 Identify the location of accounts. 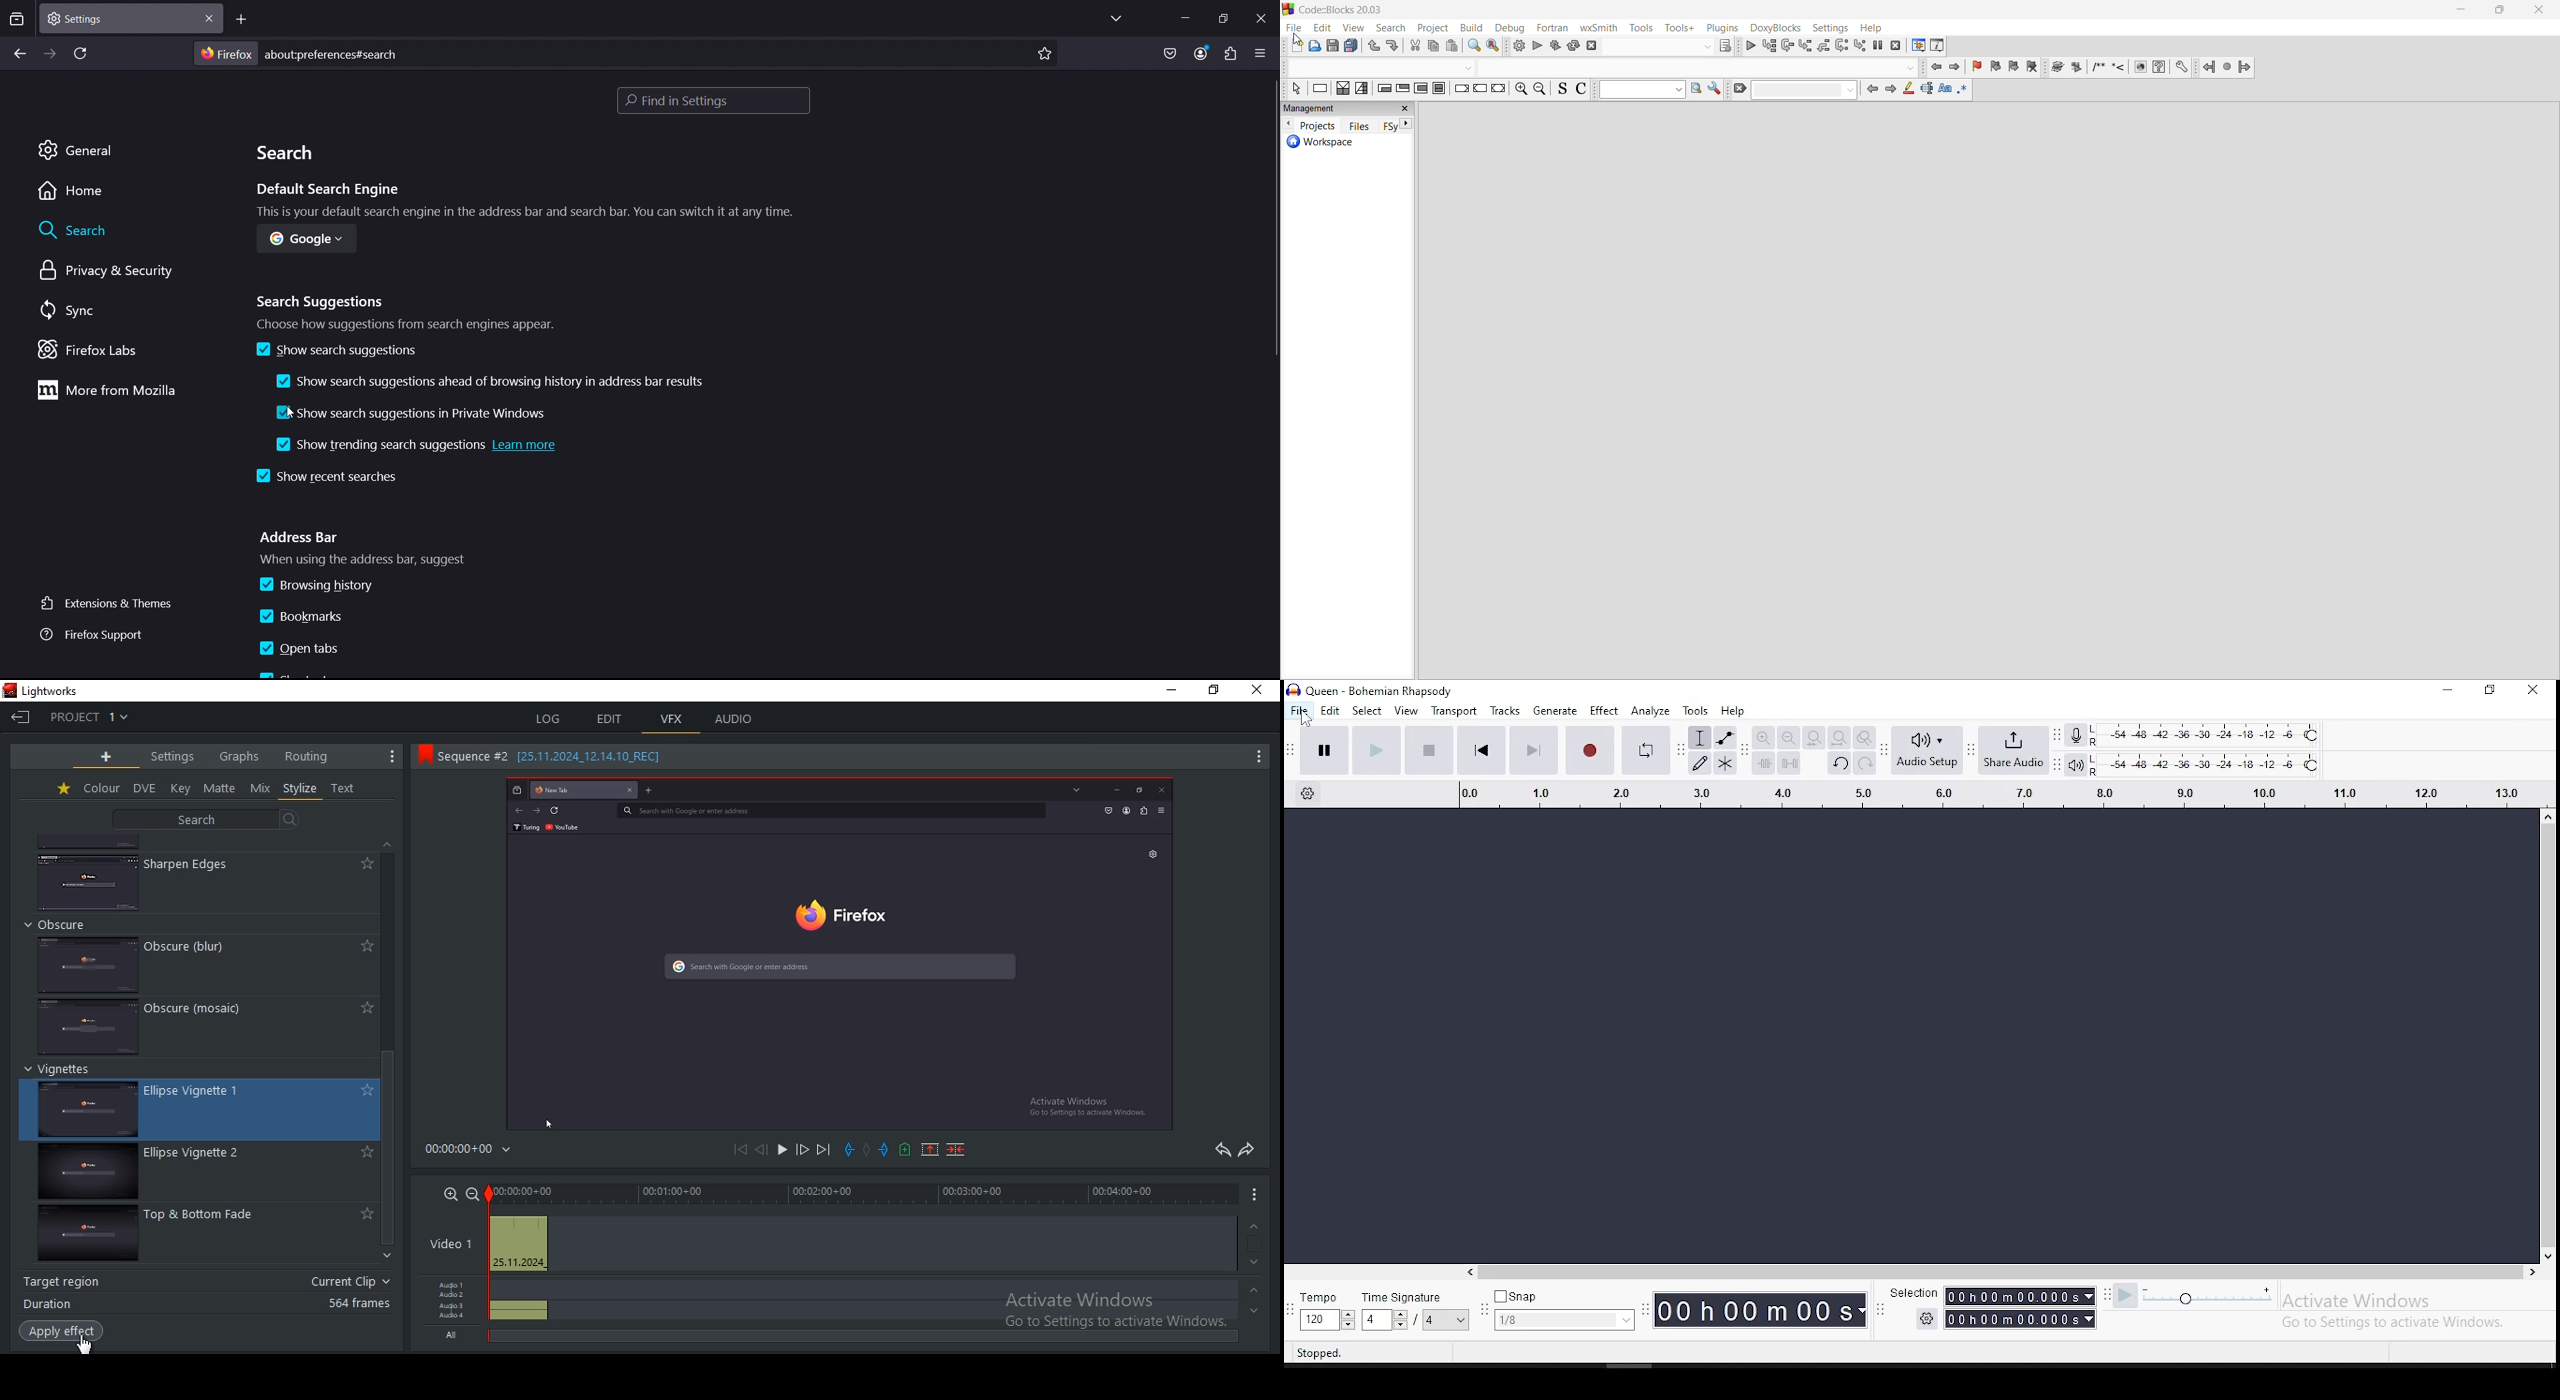
(1204, 54).